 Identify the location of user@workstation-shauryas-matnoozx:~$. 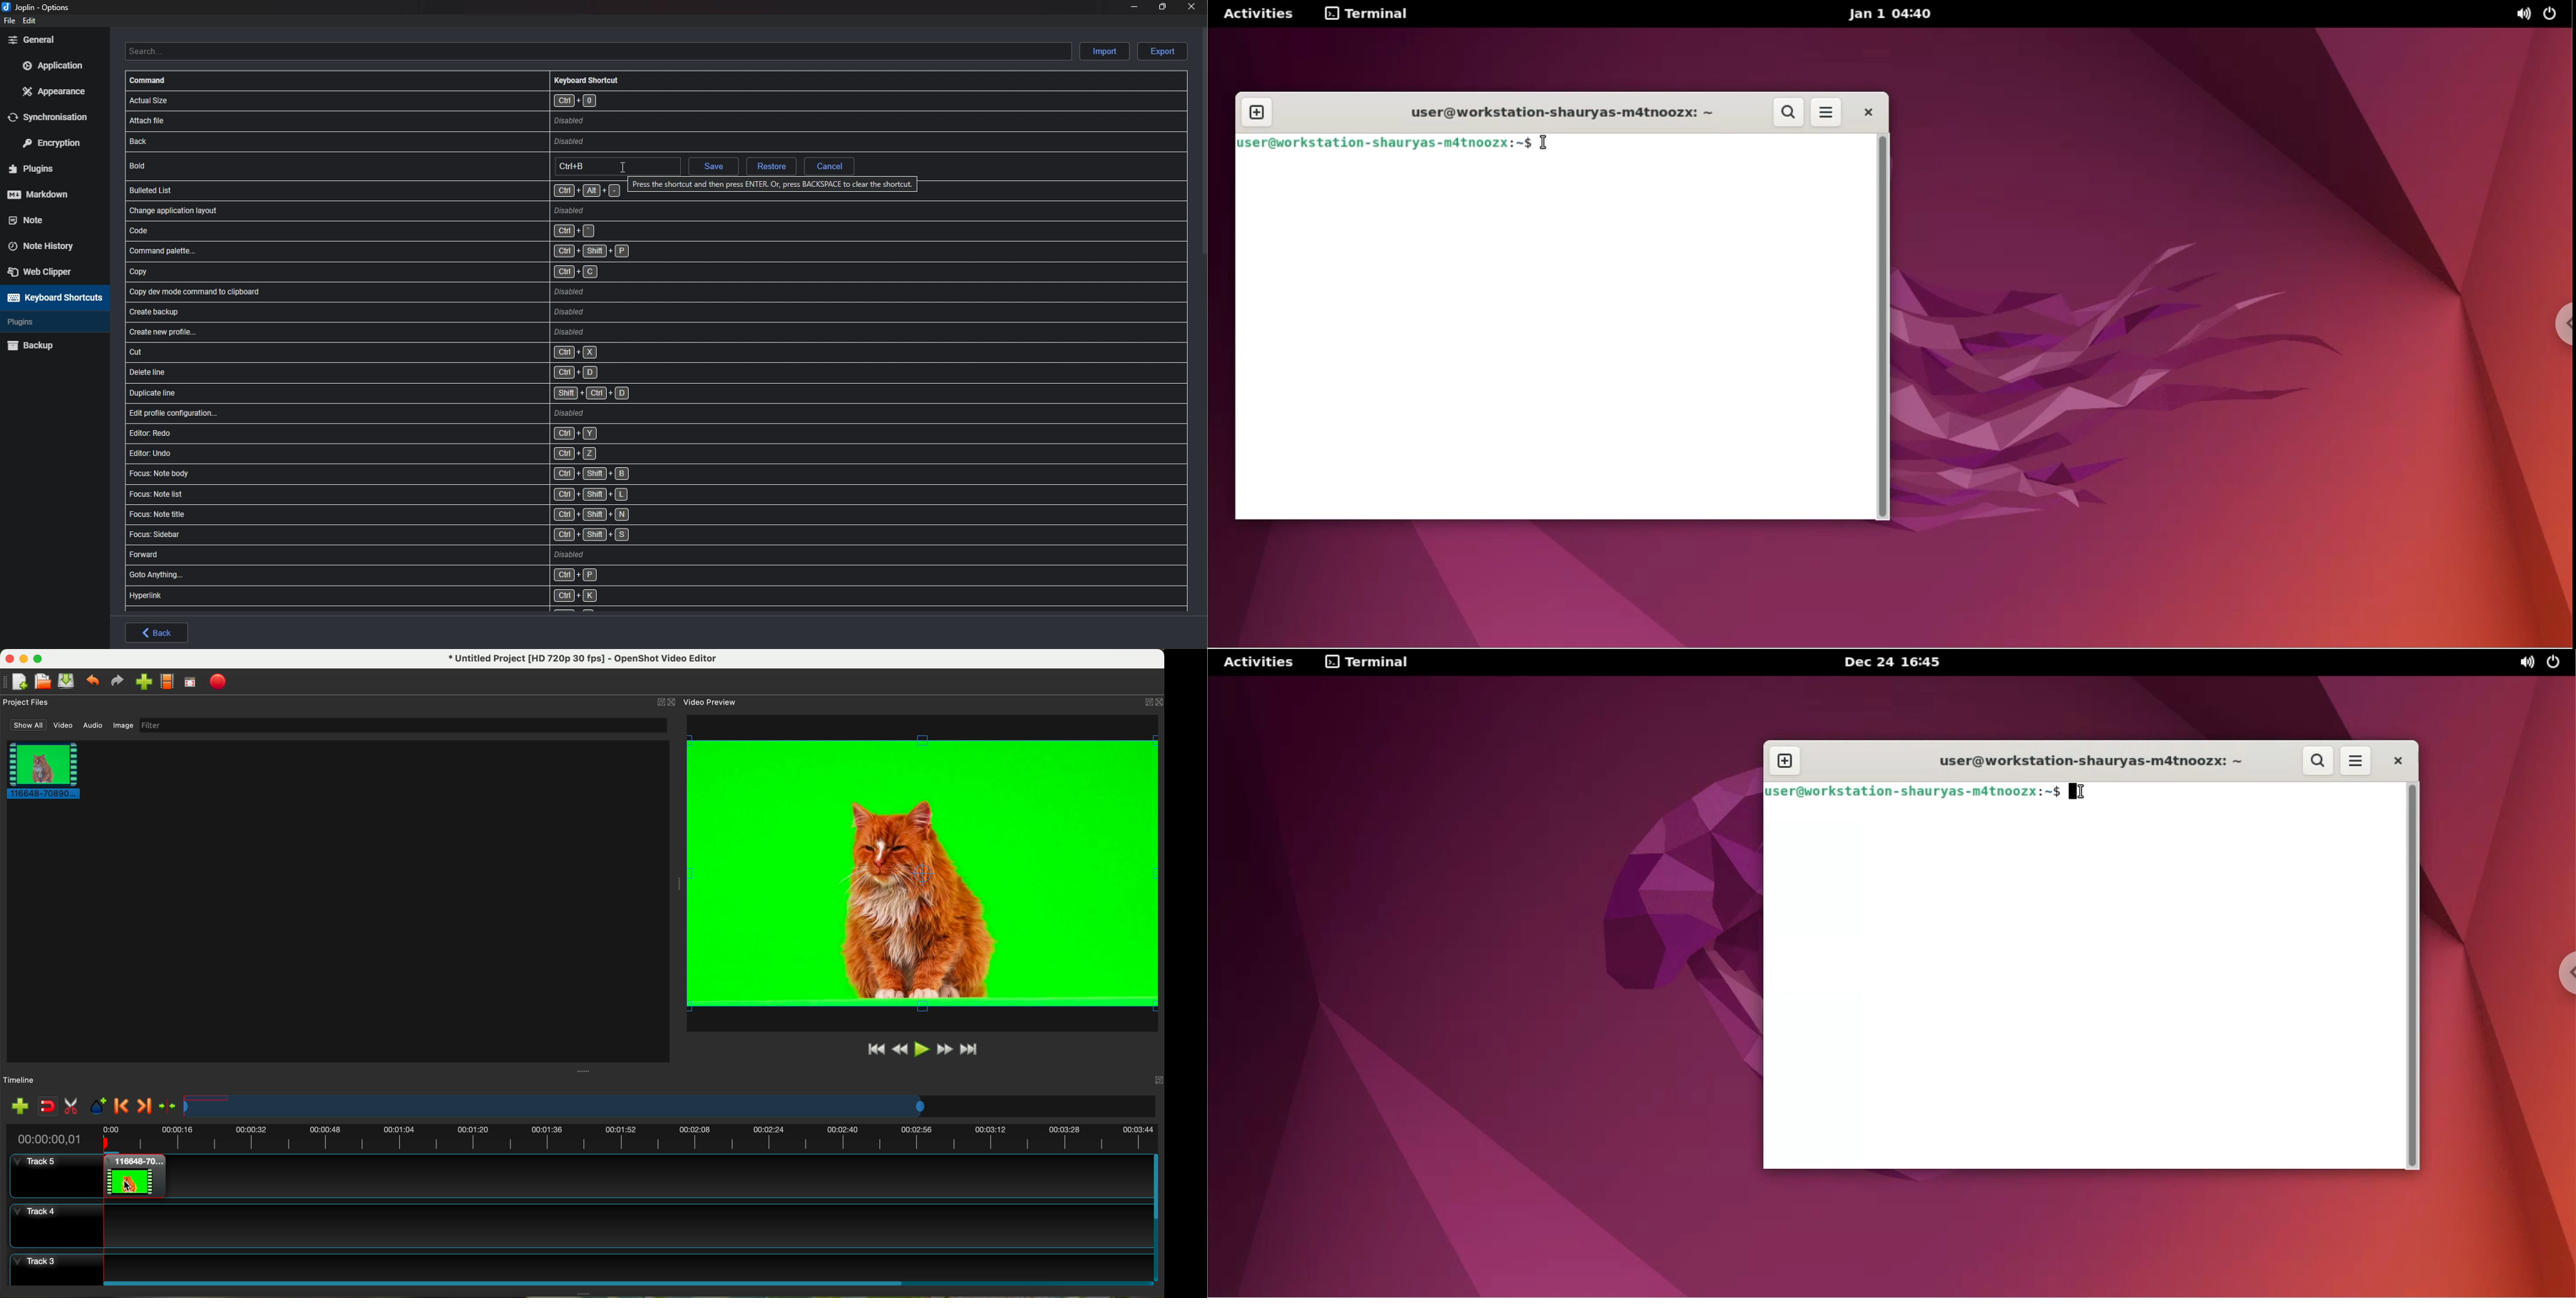
(1389, 143).